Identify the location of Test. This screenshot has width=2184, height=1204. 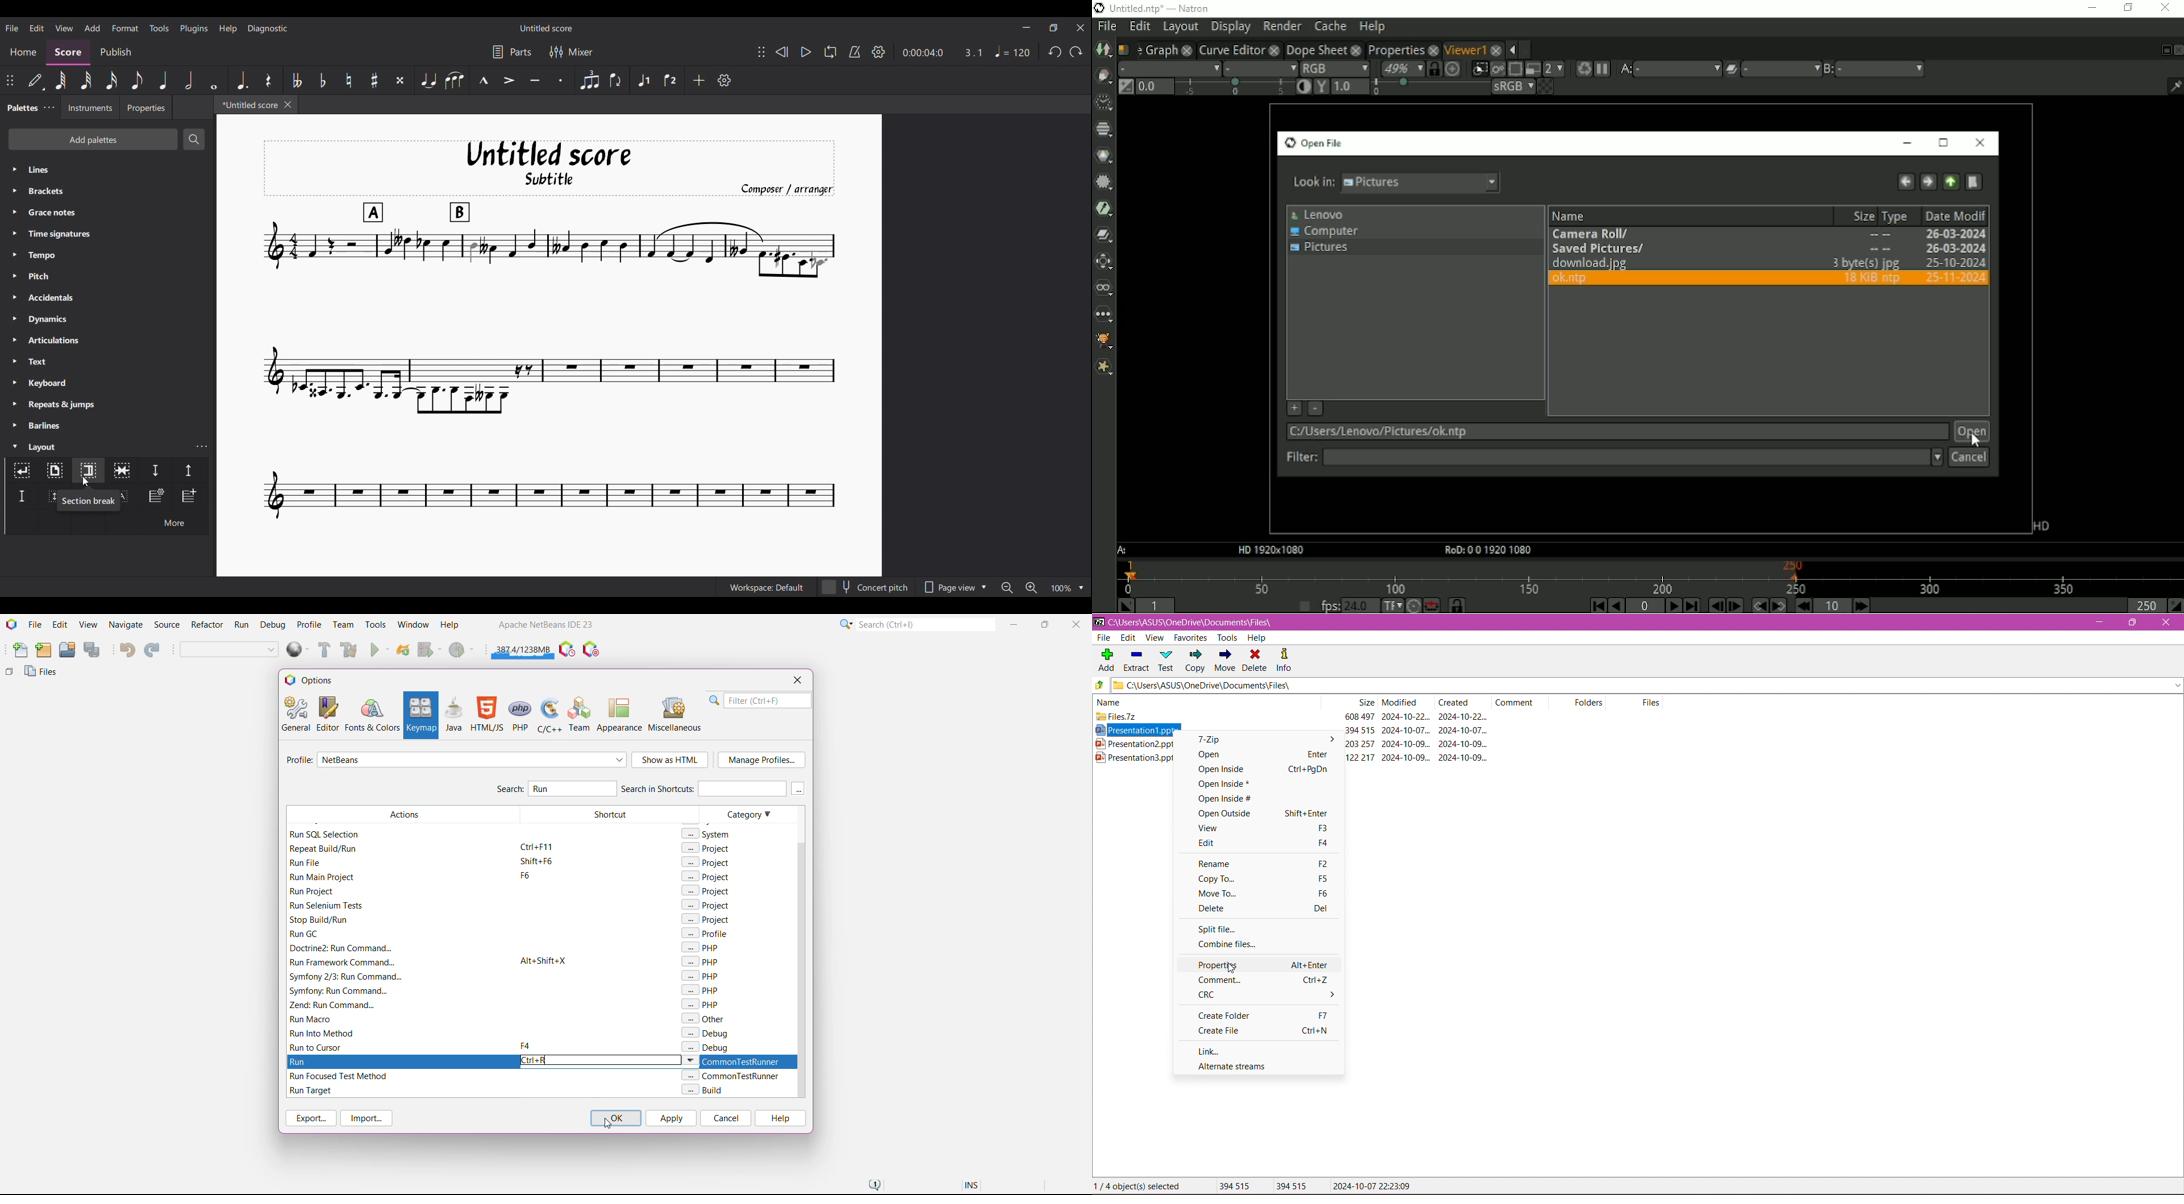
(1167, 661).